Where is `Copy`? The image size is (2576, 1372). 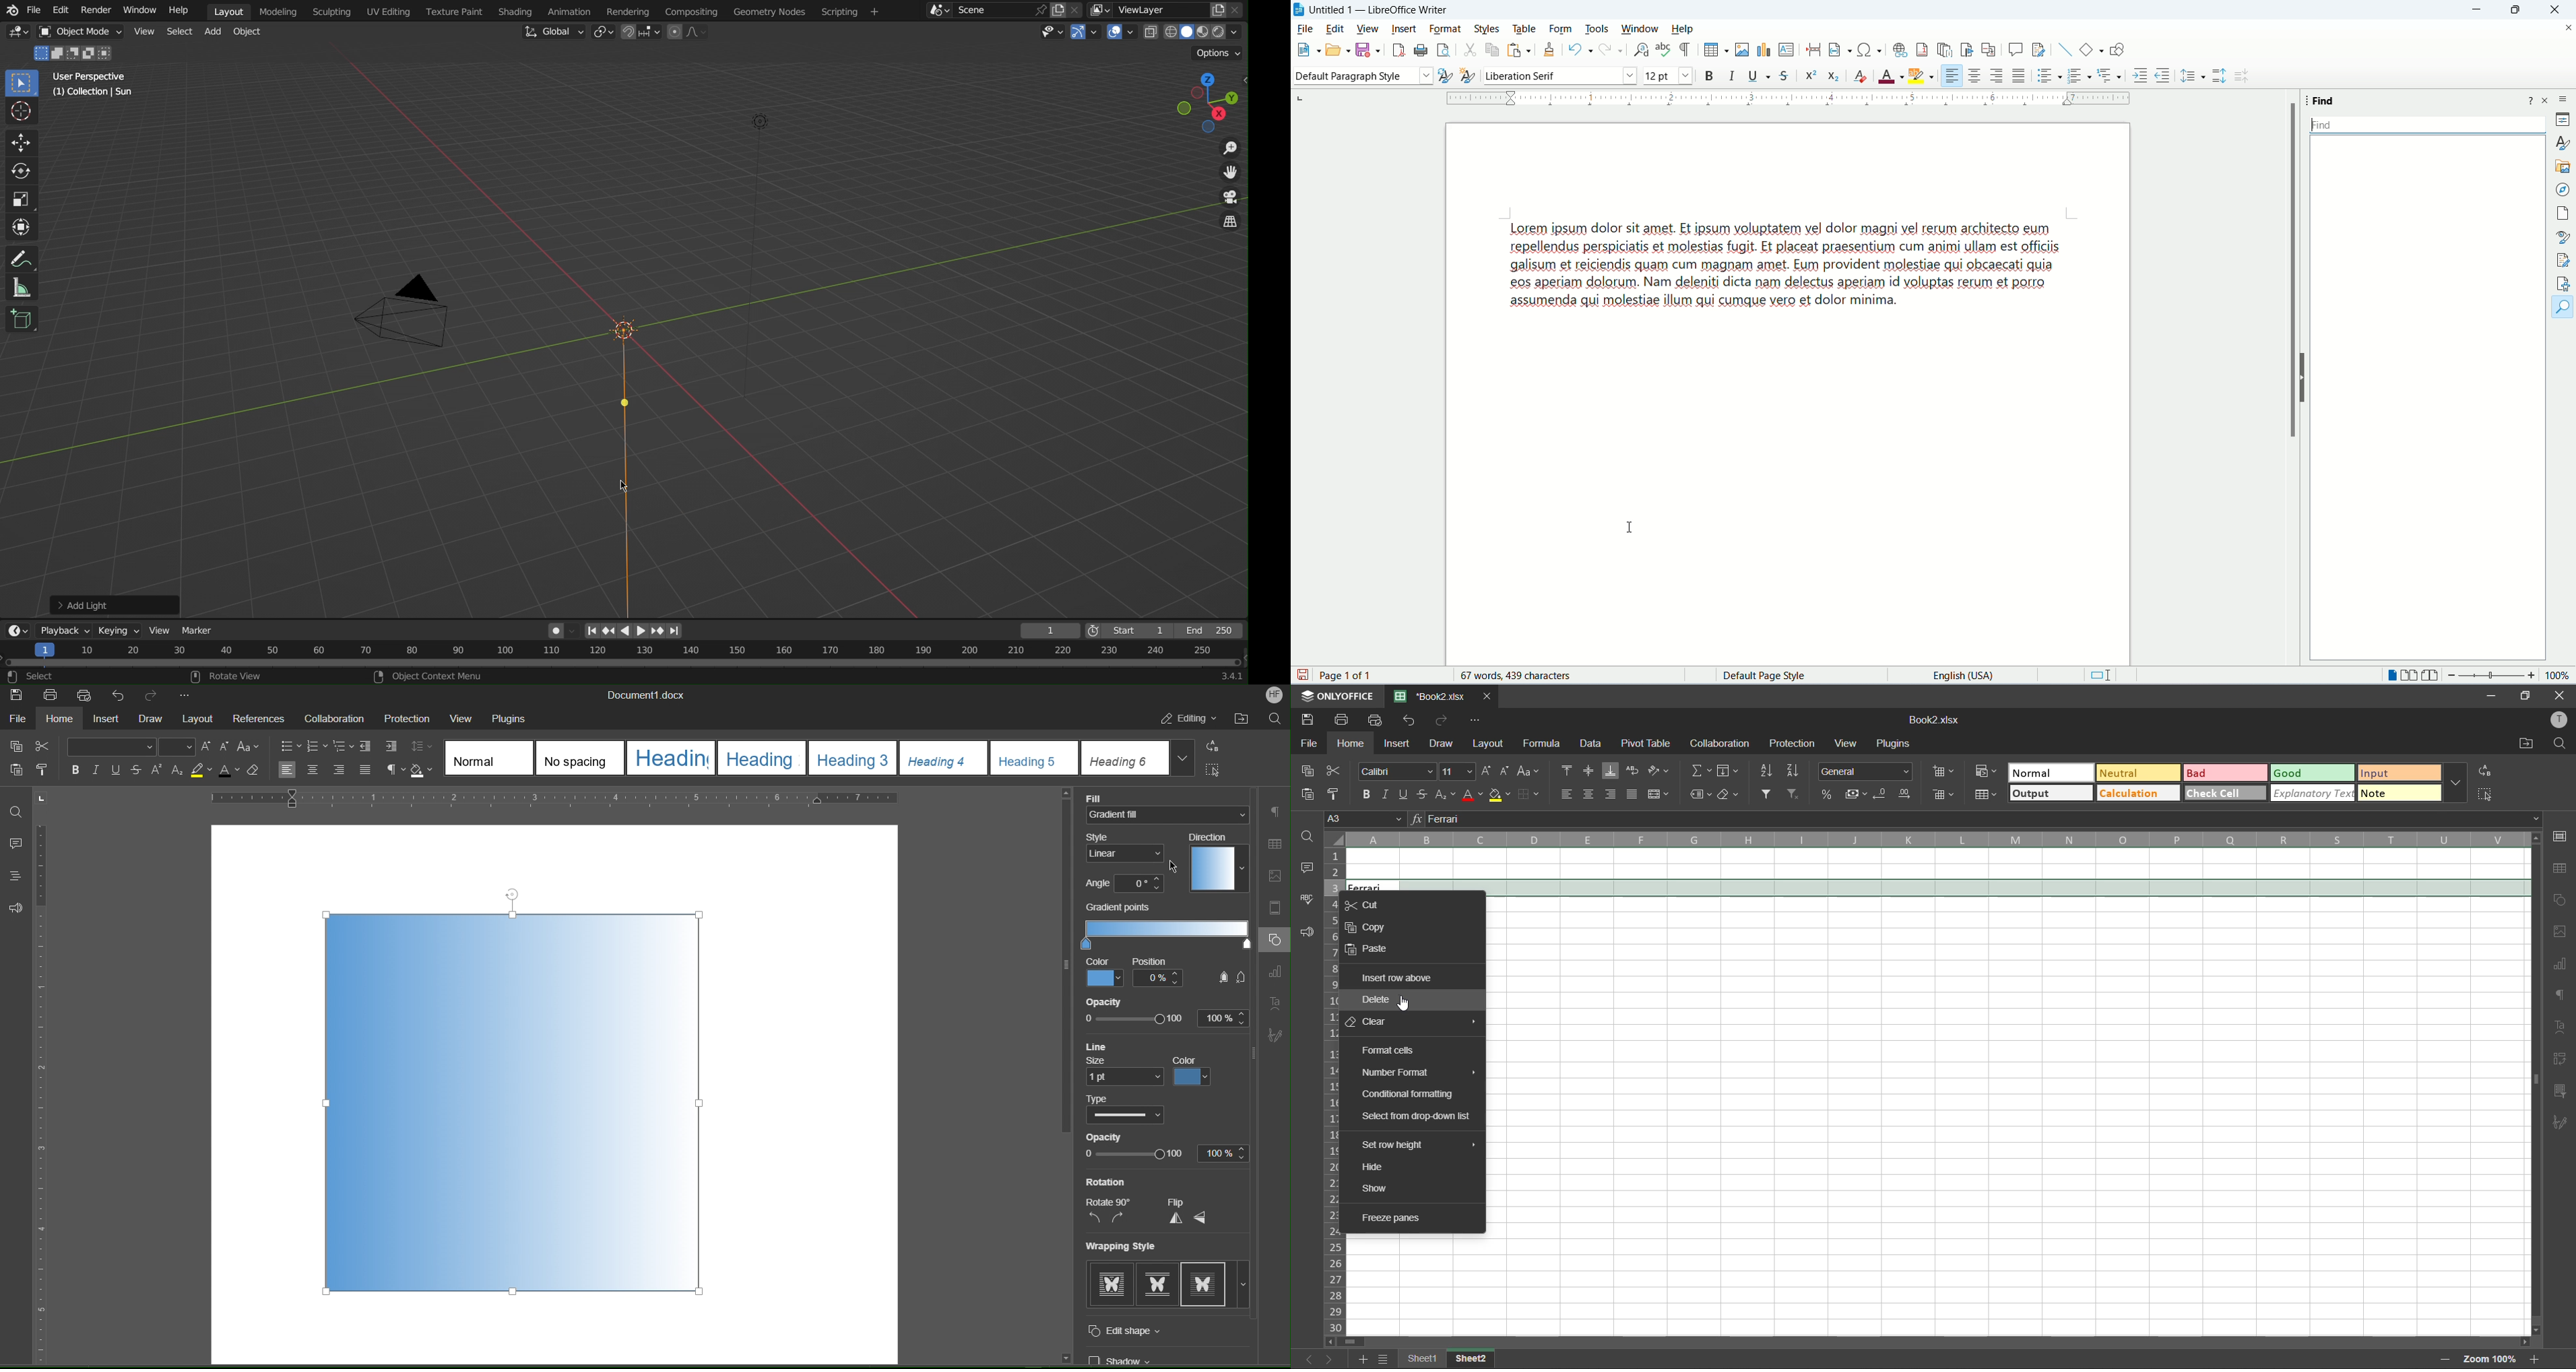
Copy is located at coordinates (15, 746).